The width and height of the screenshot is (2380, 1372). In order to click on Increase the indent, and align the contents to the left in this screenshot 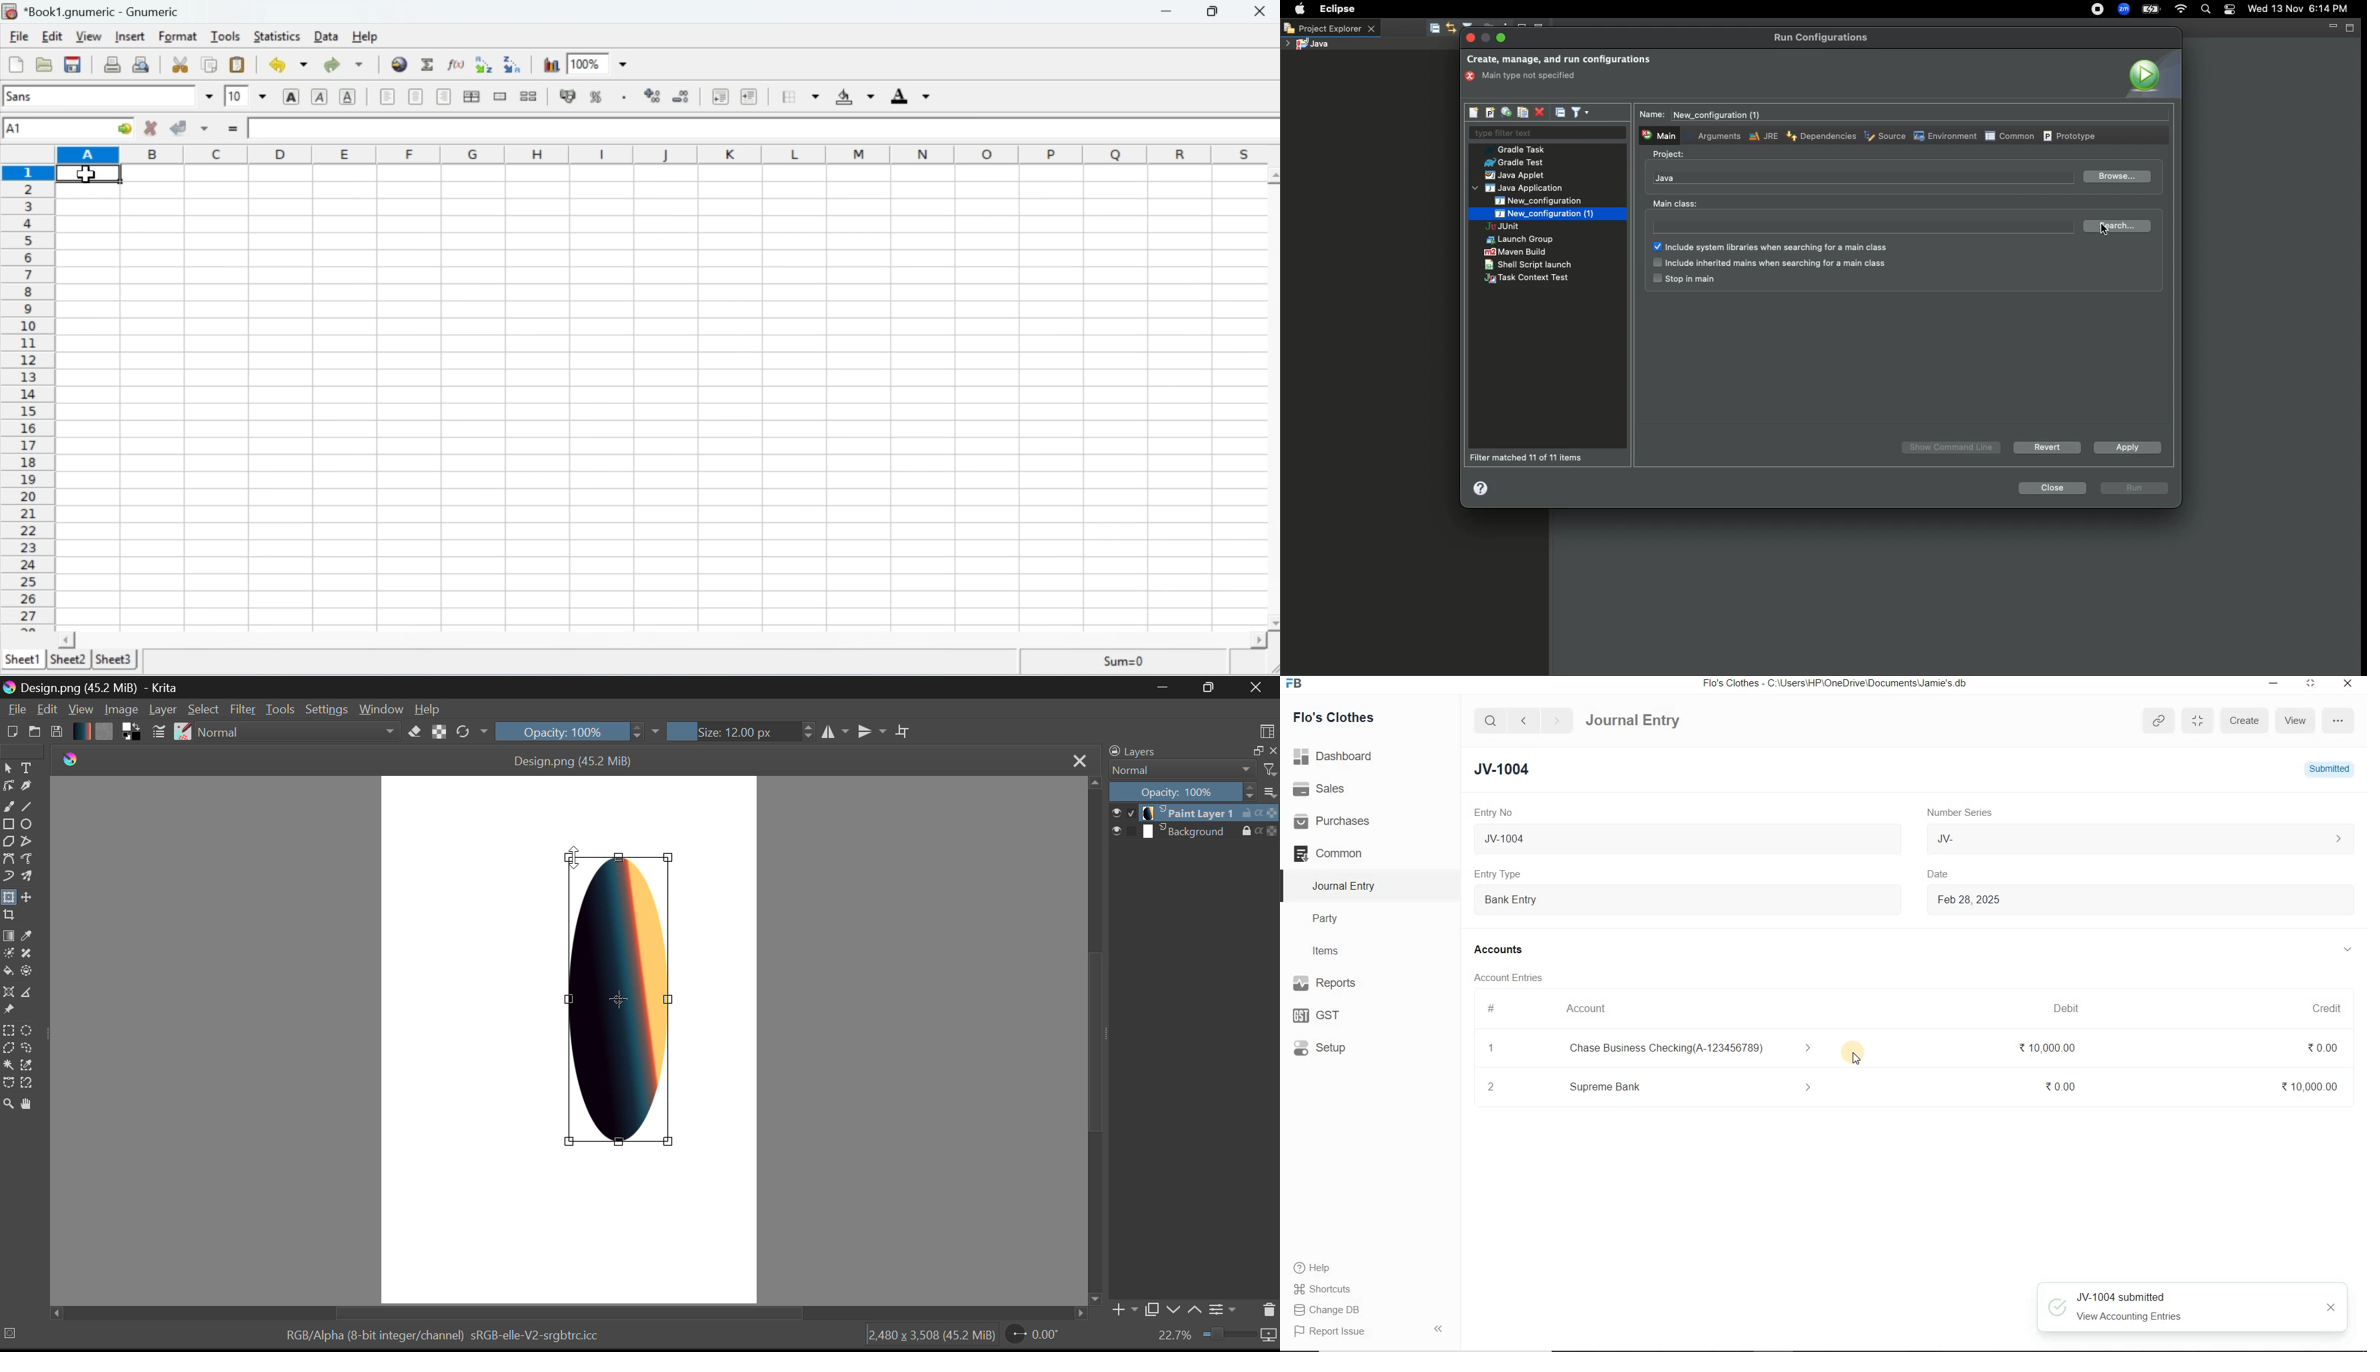, I will do `click(750, 96)`.